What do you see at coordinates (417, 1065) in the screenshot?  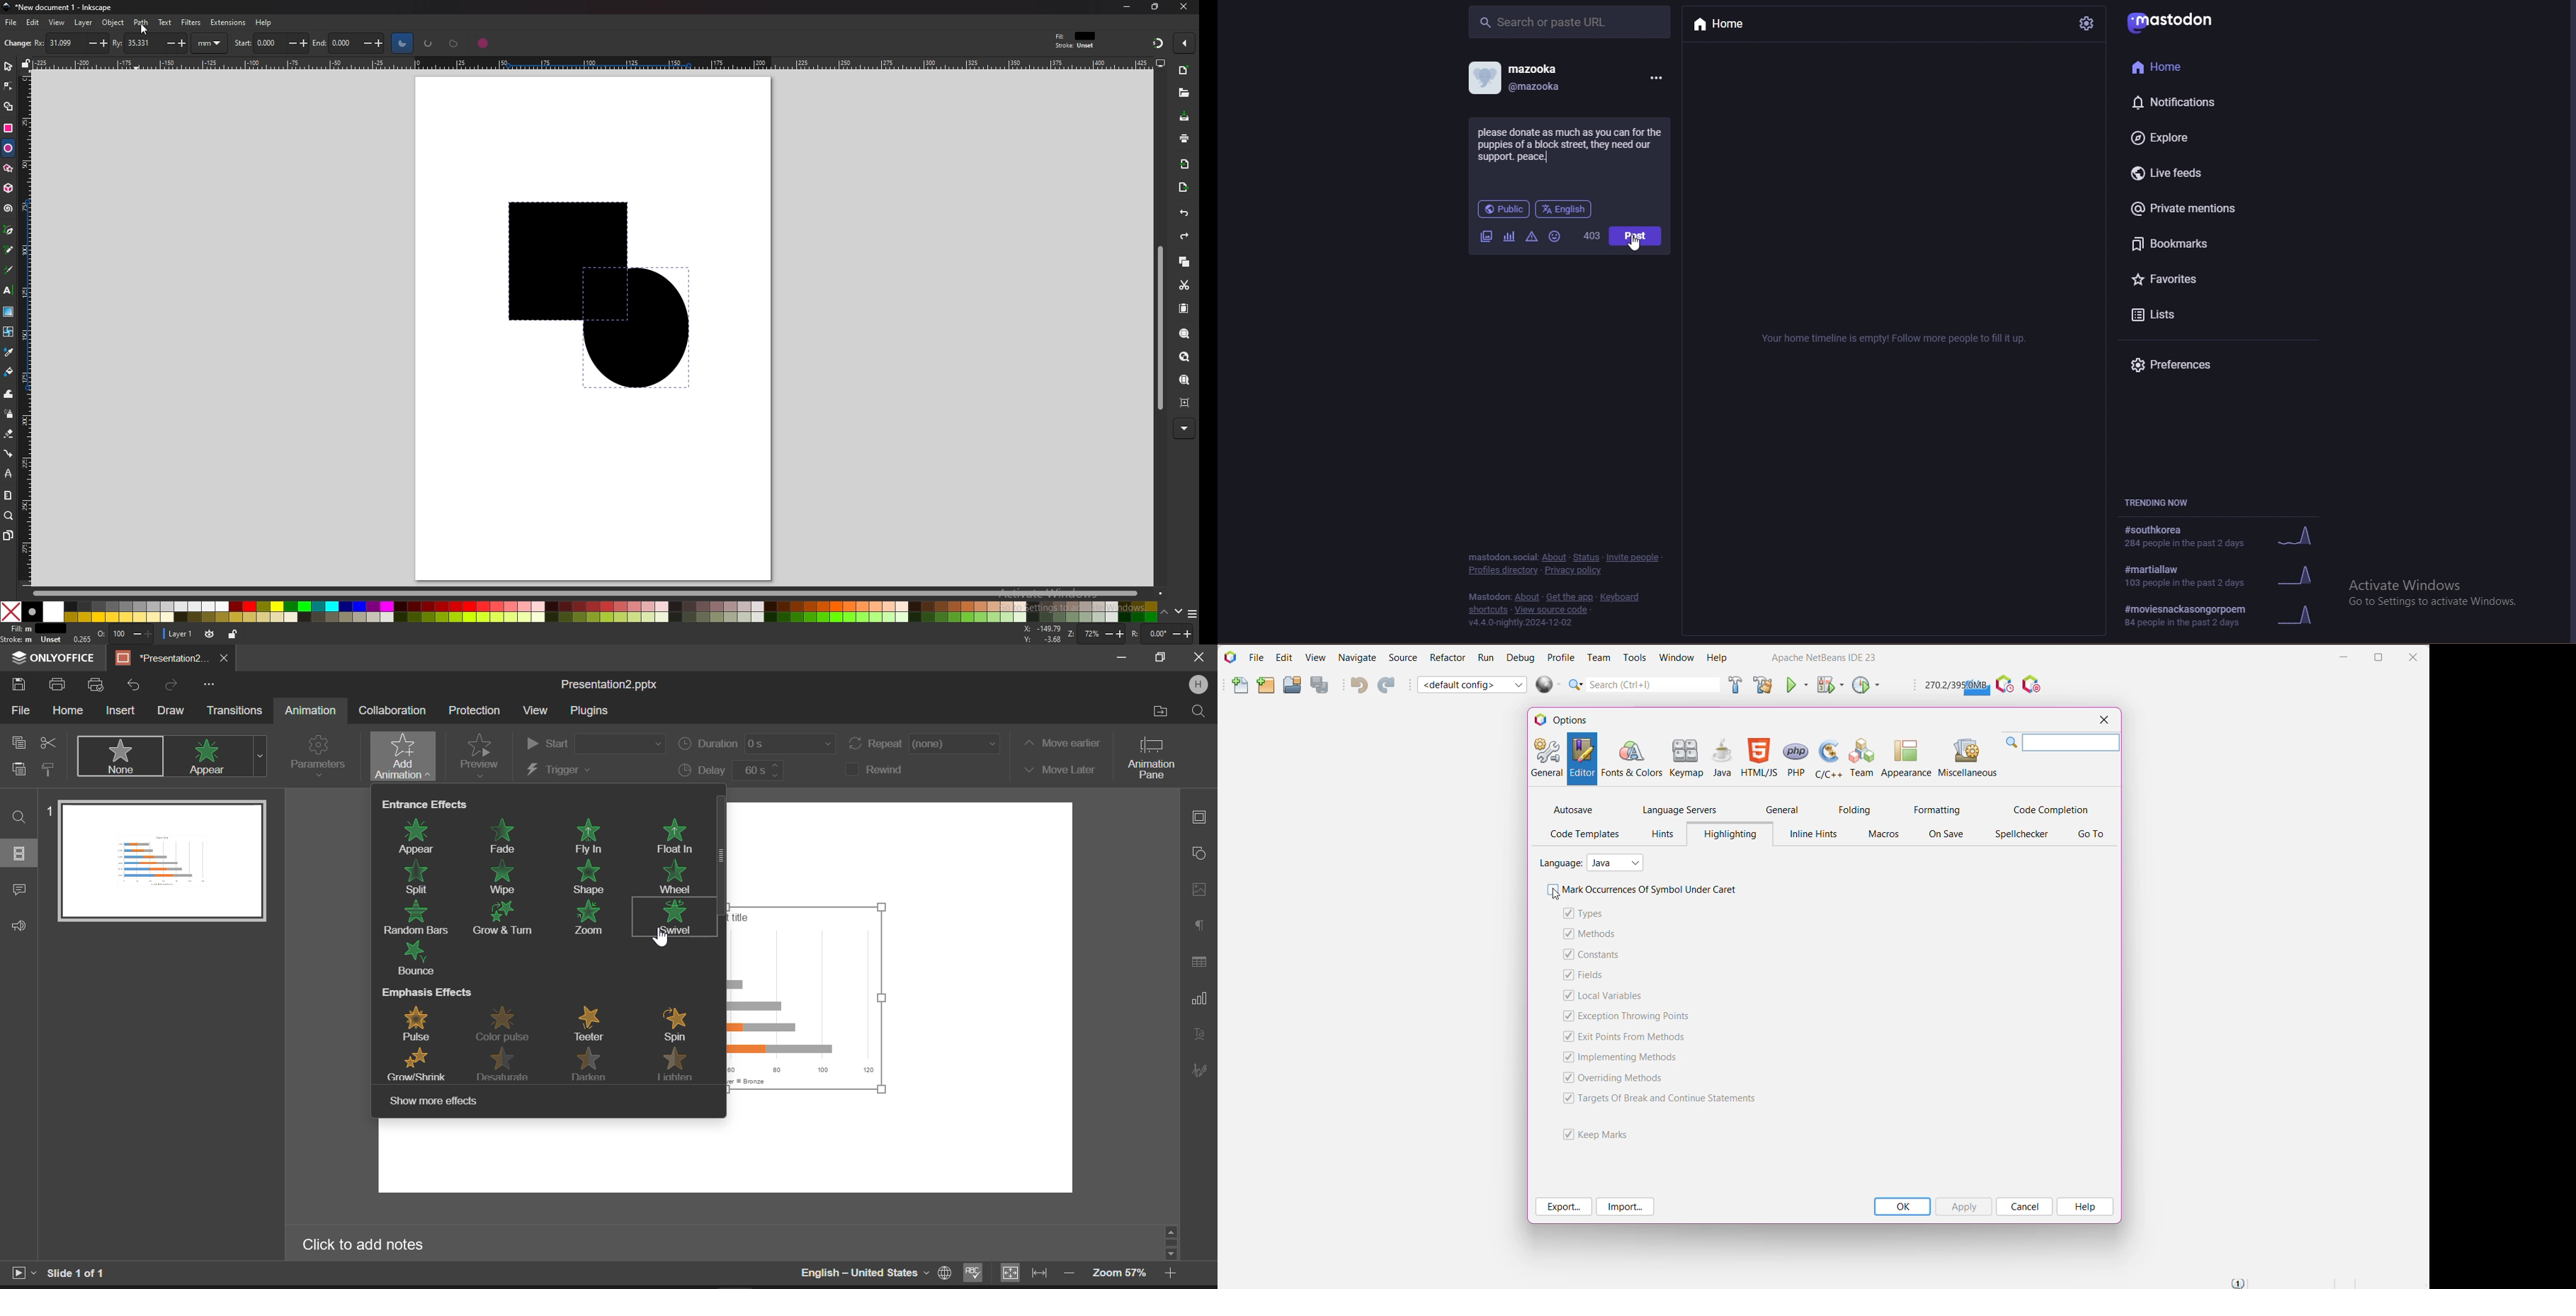 I see `GrowShrink` at bounding box center [417, 1065].